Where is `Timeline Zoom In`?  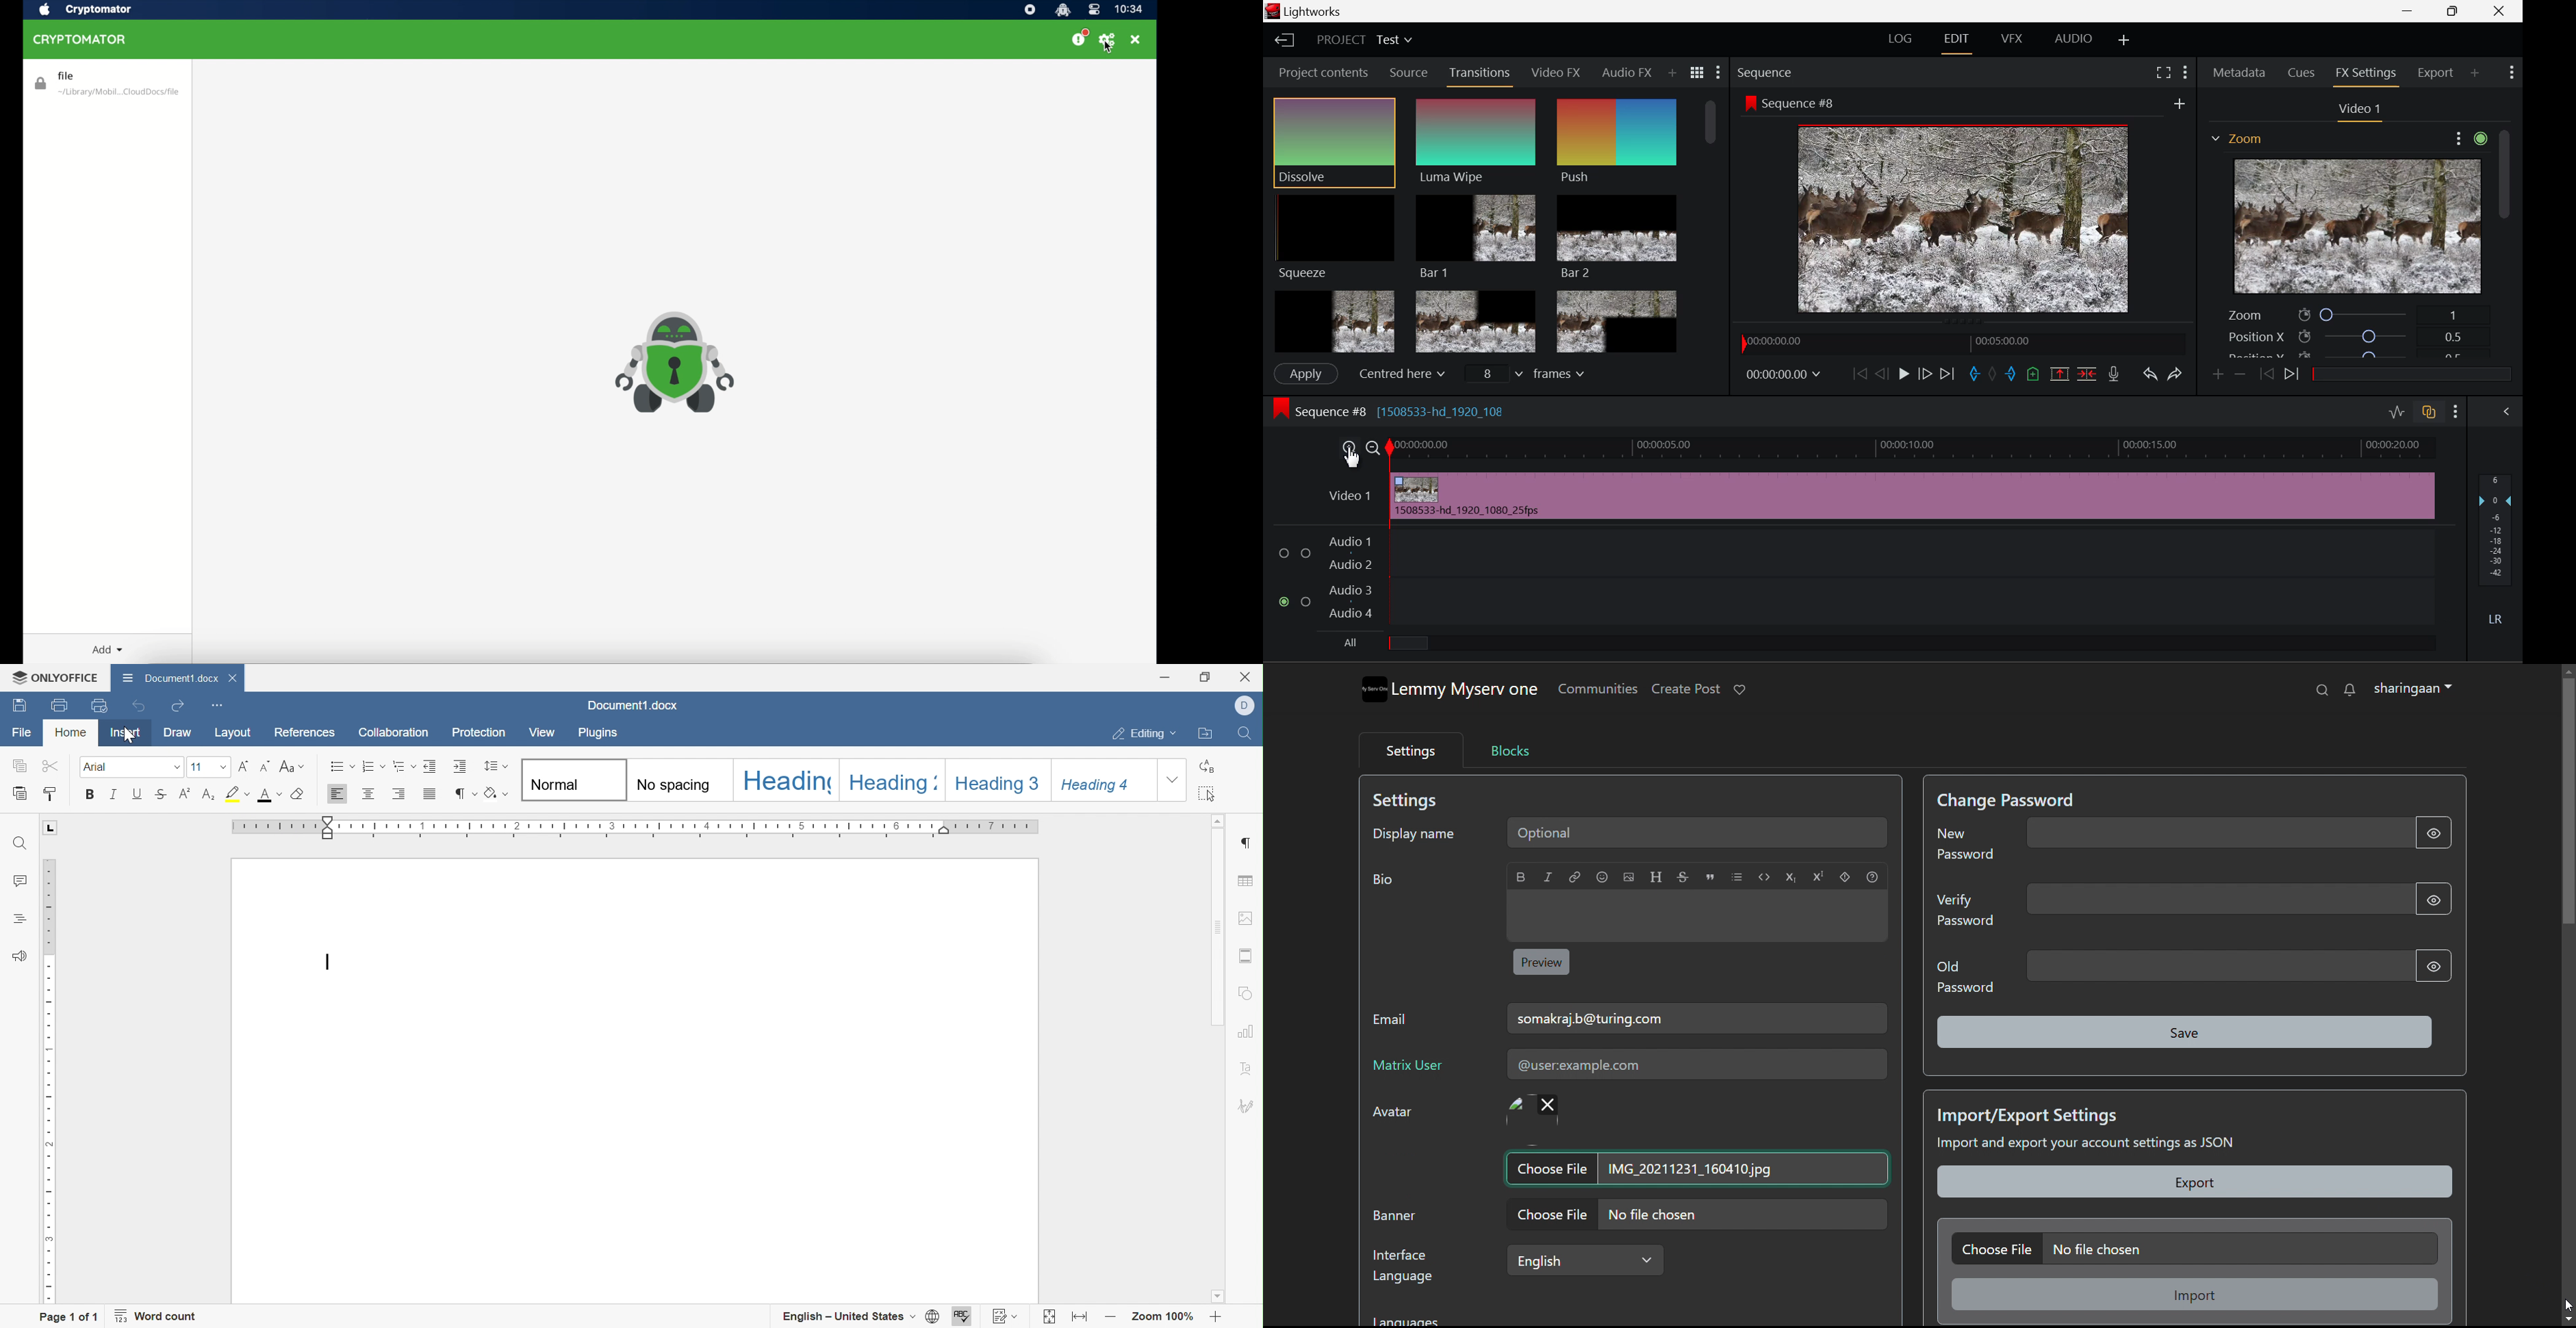
Timeline Zoom In is located at coordinates (1346, 449).